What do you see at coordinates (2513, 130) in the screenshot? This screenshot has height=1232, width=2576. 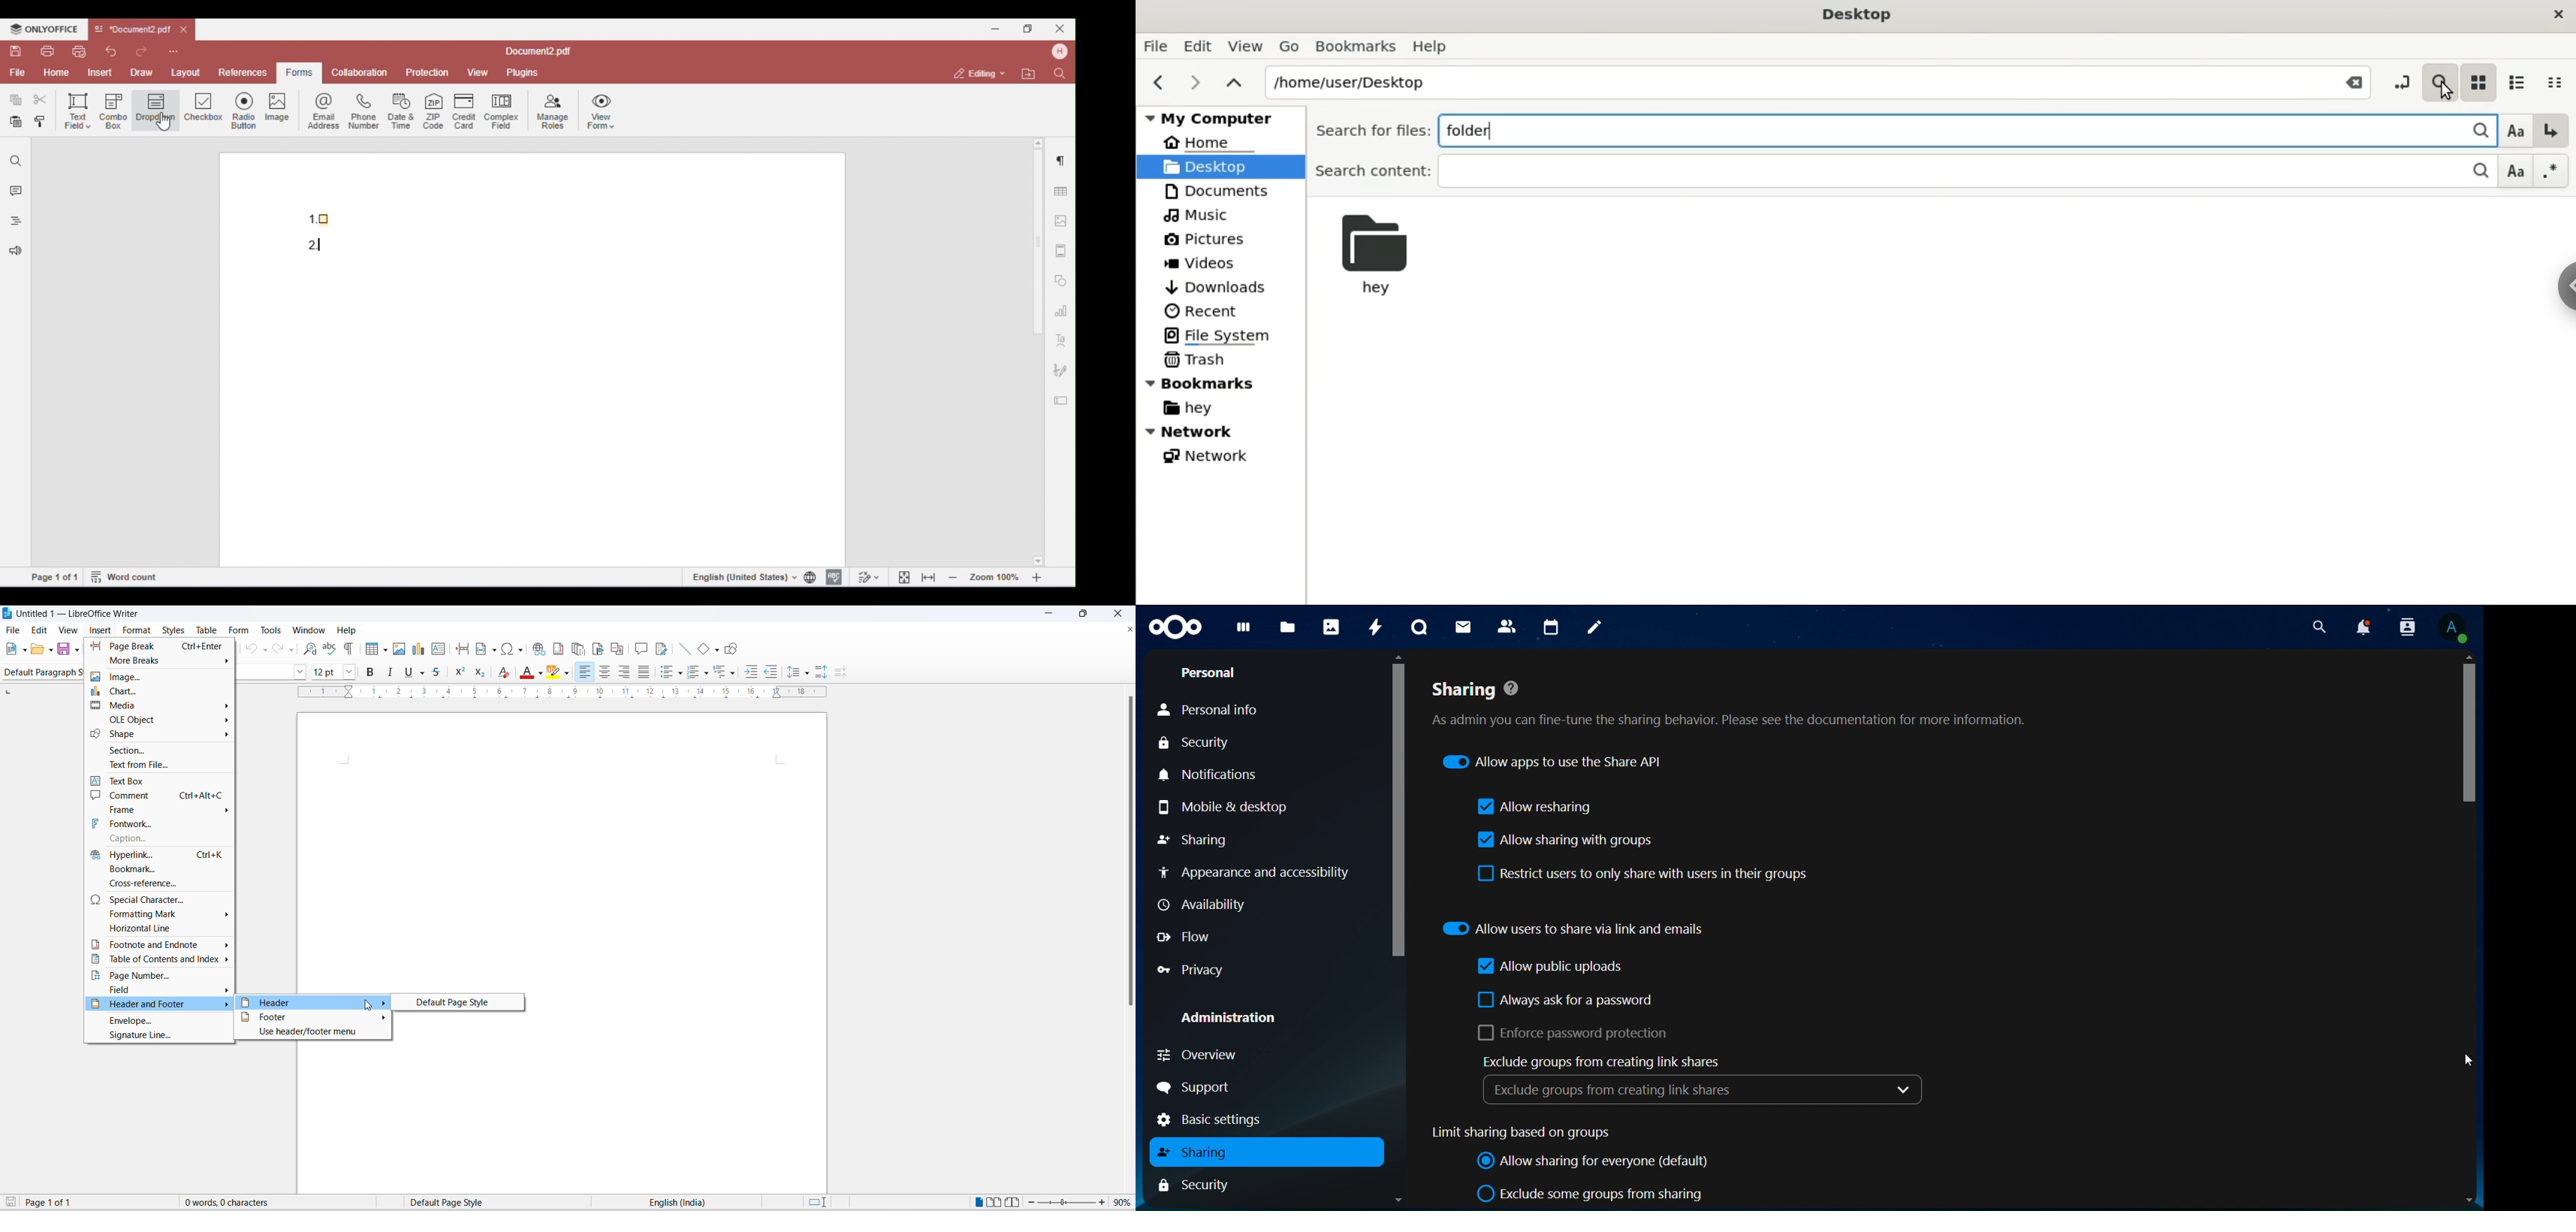 I see `Font` at bounding box center [2513, 130].